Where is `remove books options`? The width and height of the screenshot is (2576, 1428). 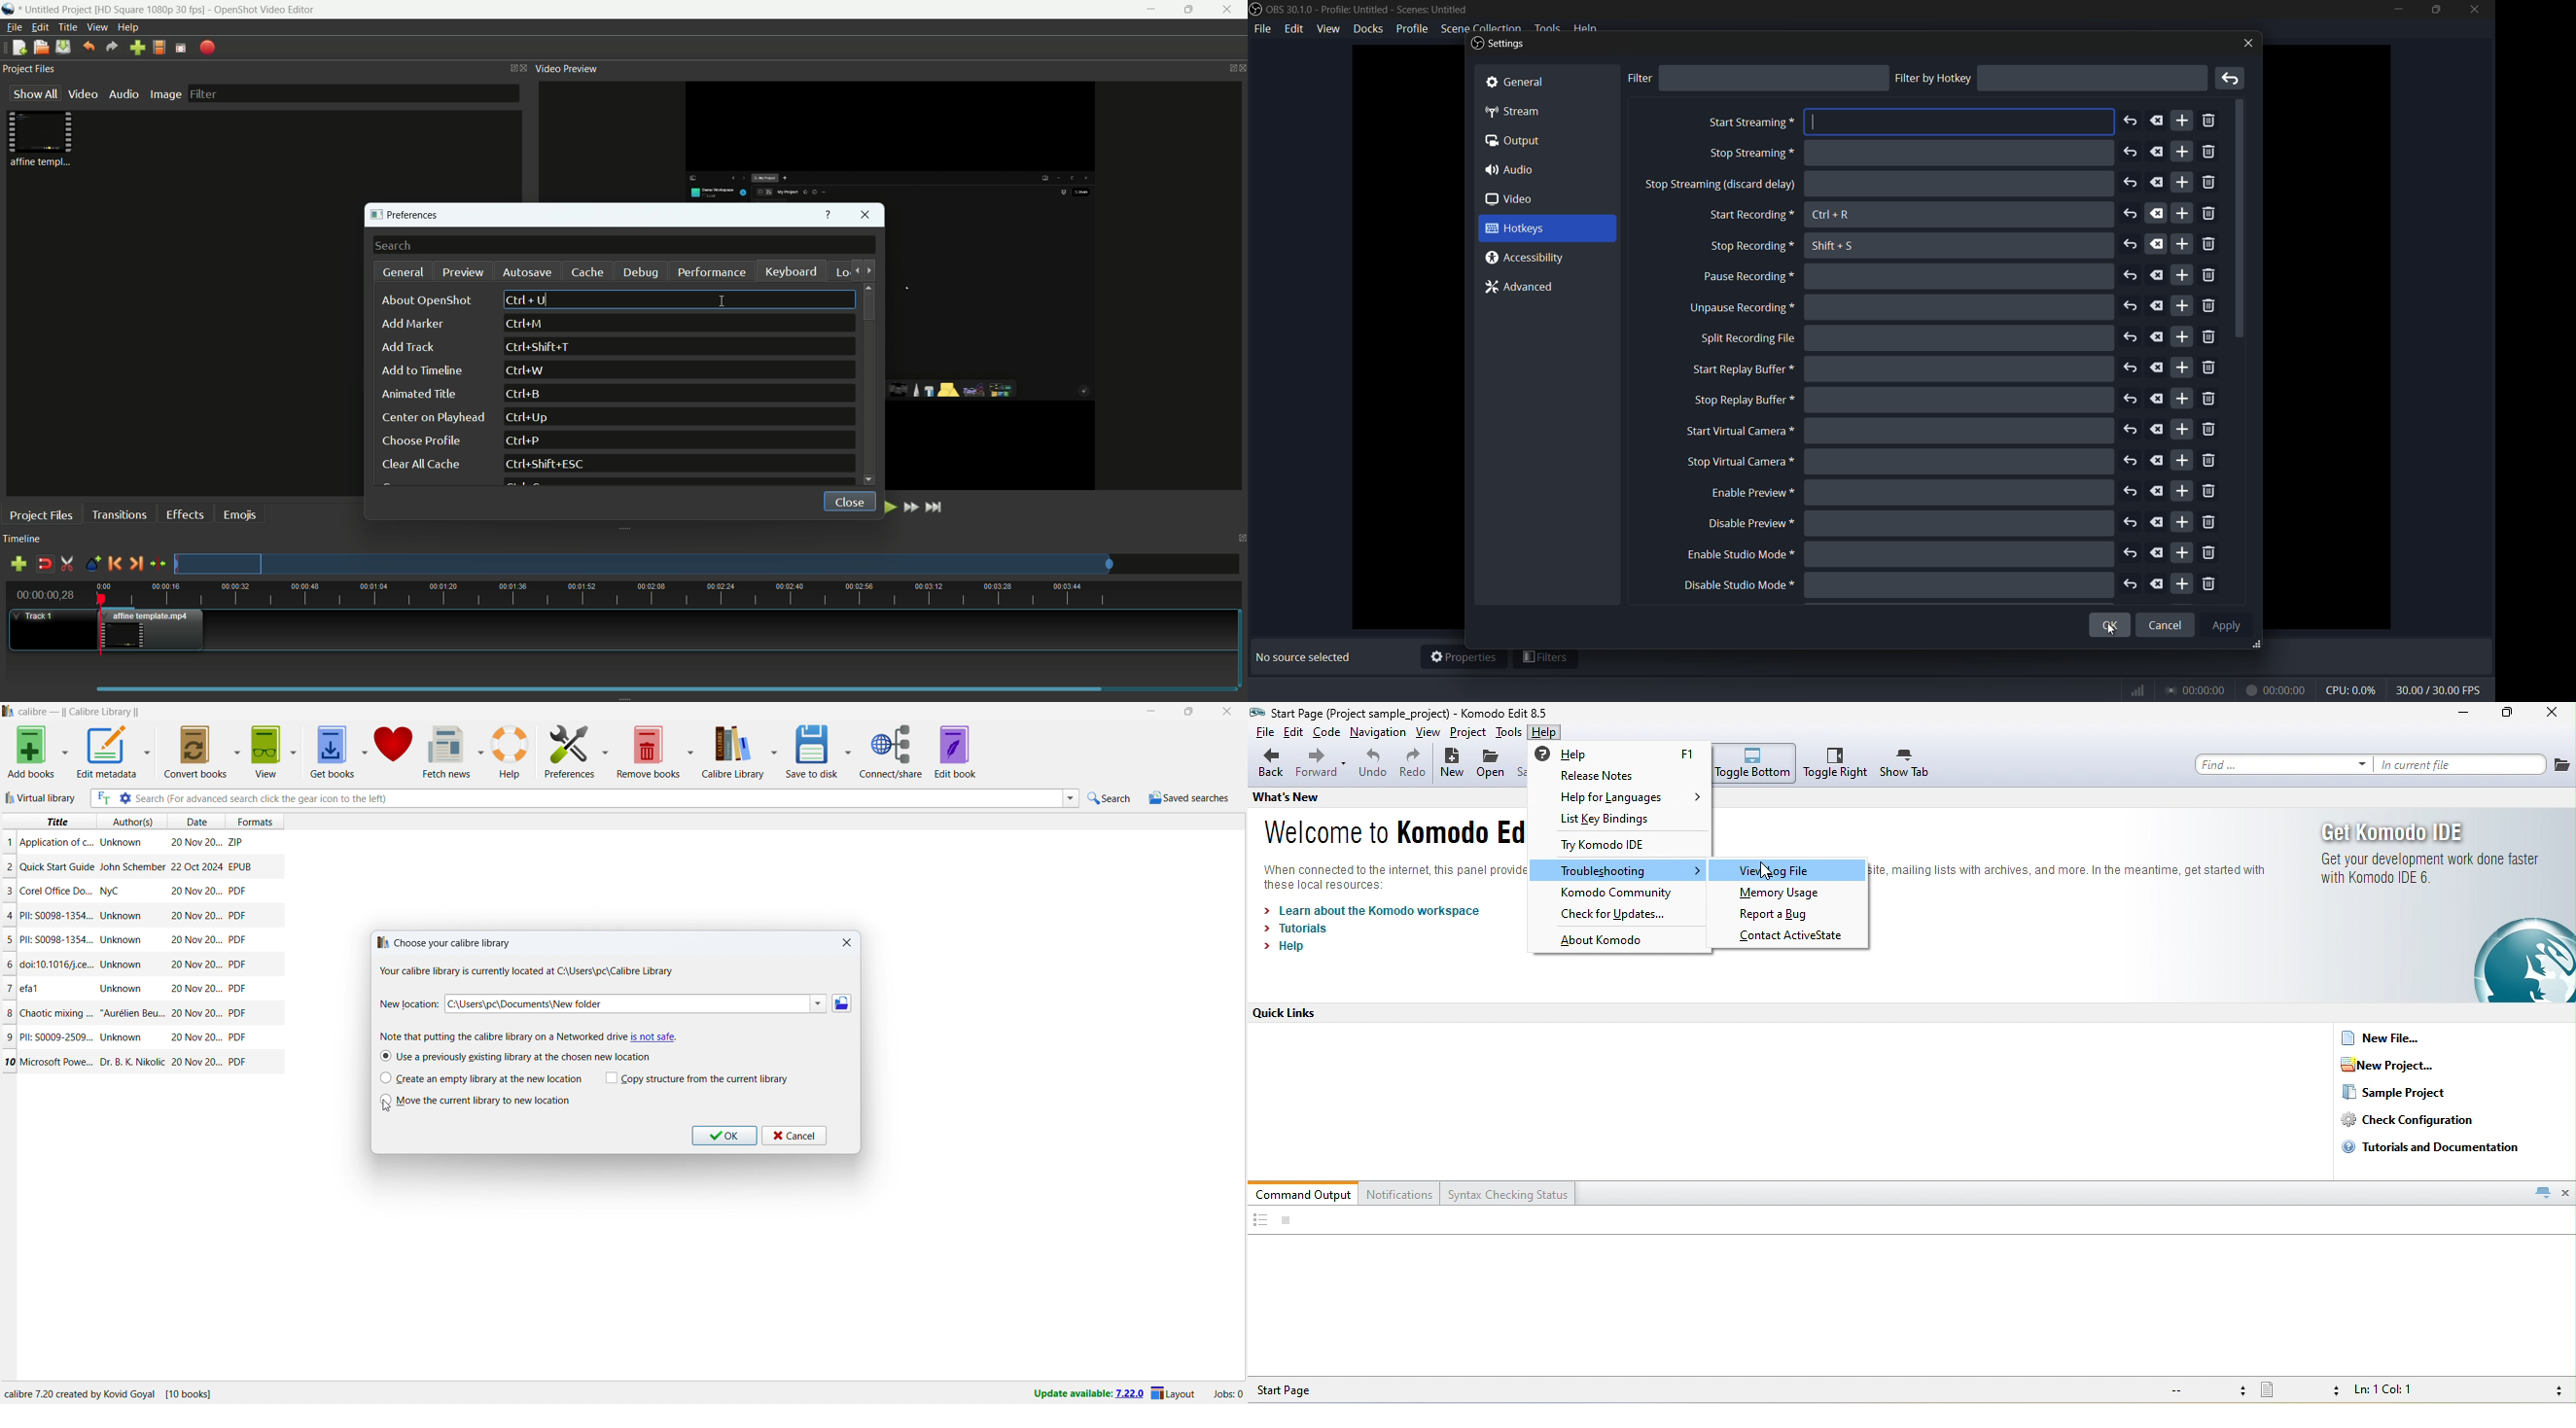
remove books options is located at coordinates (690, 751).